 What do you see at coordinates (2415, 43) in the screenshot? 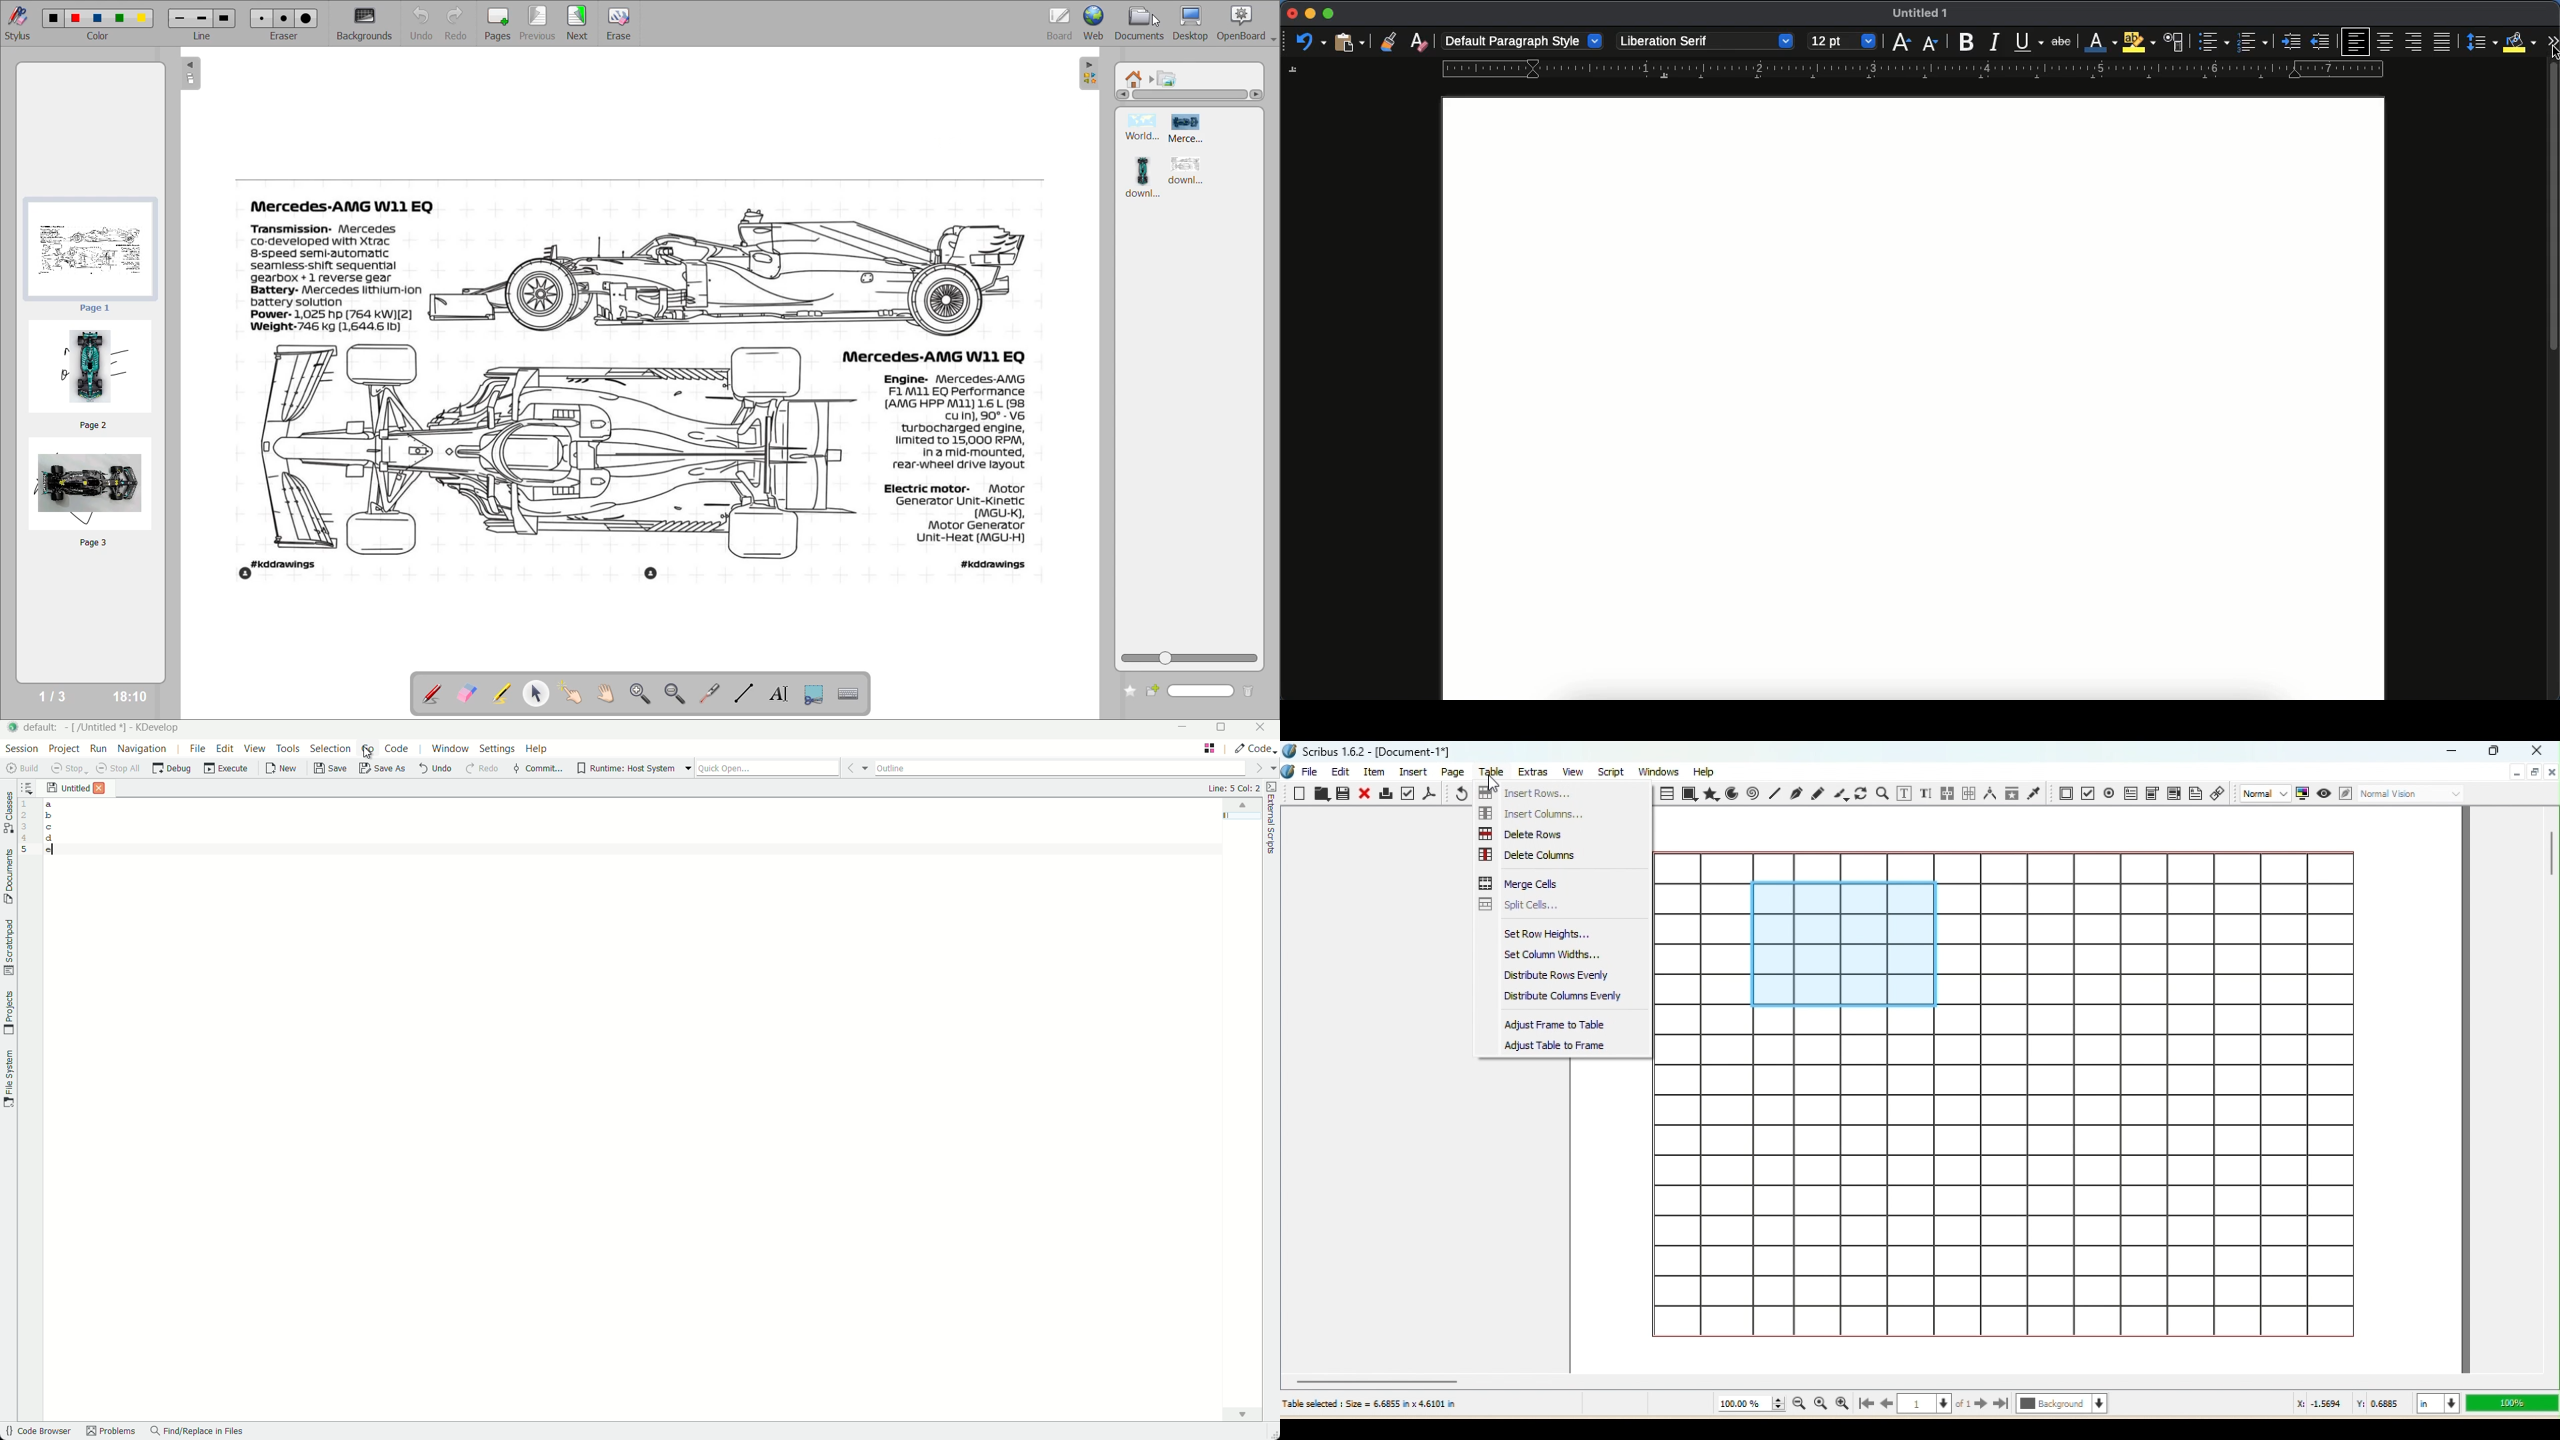
I see `right align` at bounding box center [2415, 43].